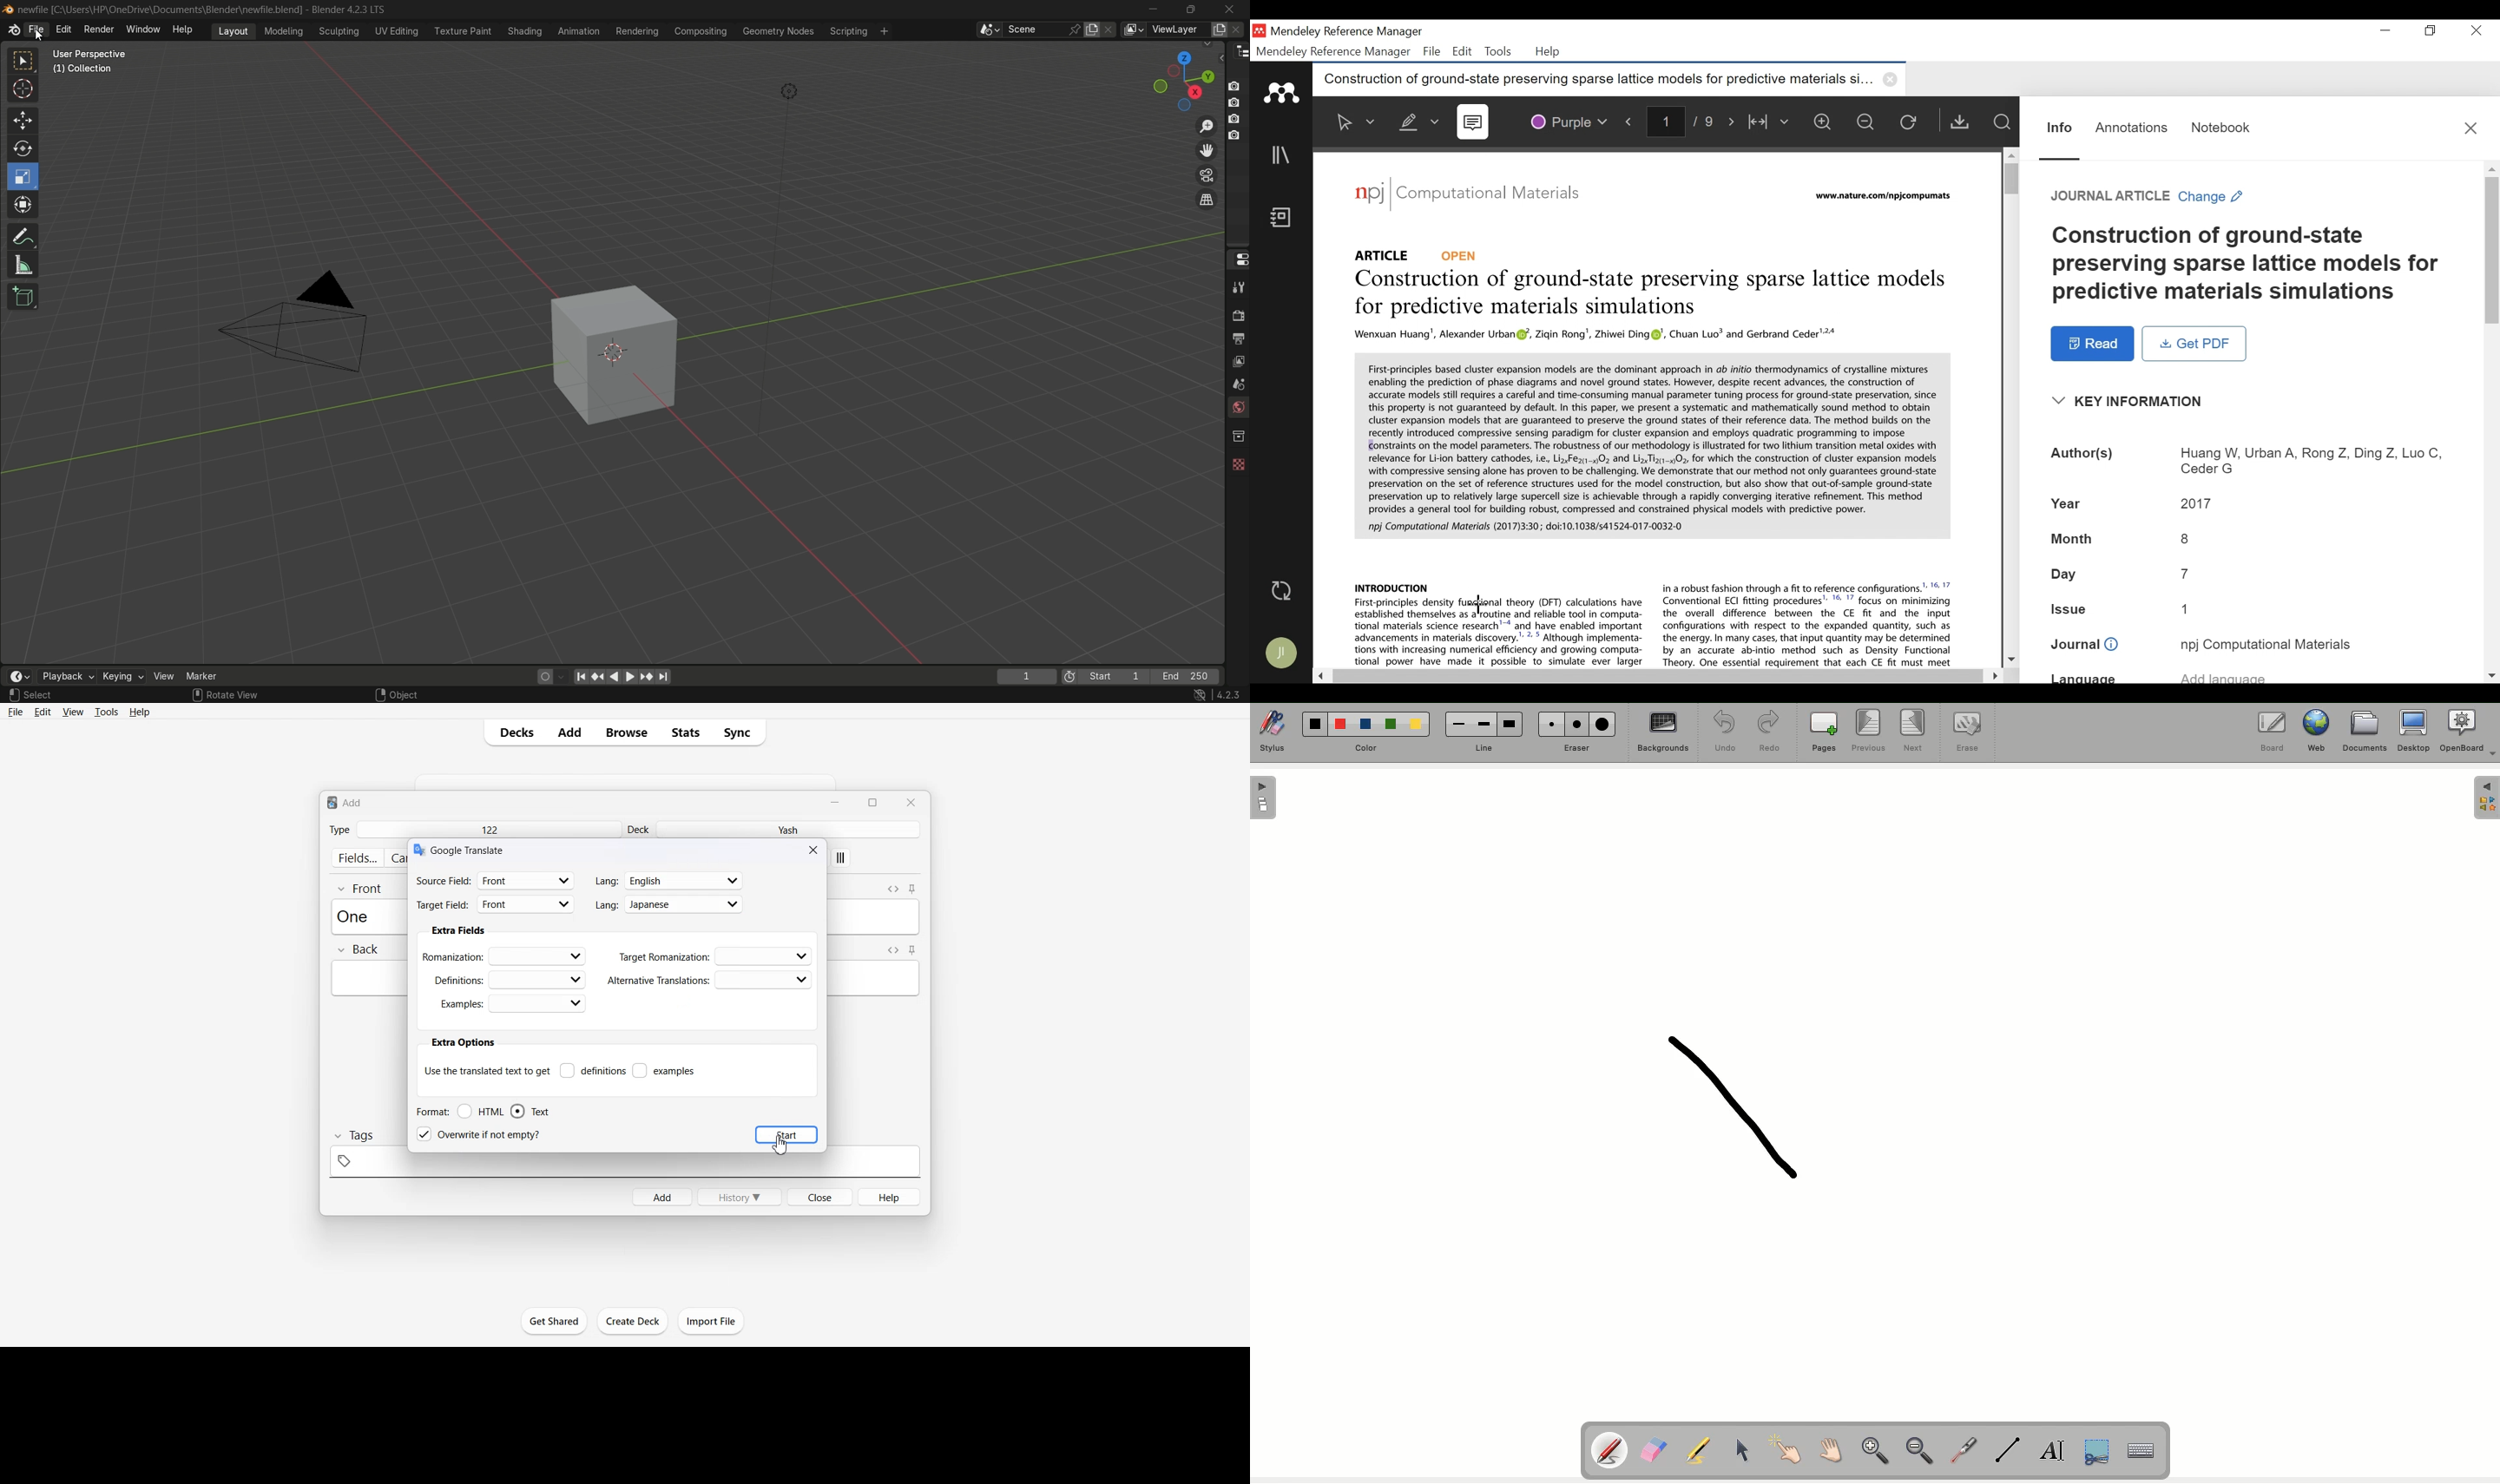 The width and height of the screenshot is (2520, 1484). What do you see at coordinates (469, 849) in the screenshot?
I see `Text` at bounding box center [469, 849].